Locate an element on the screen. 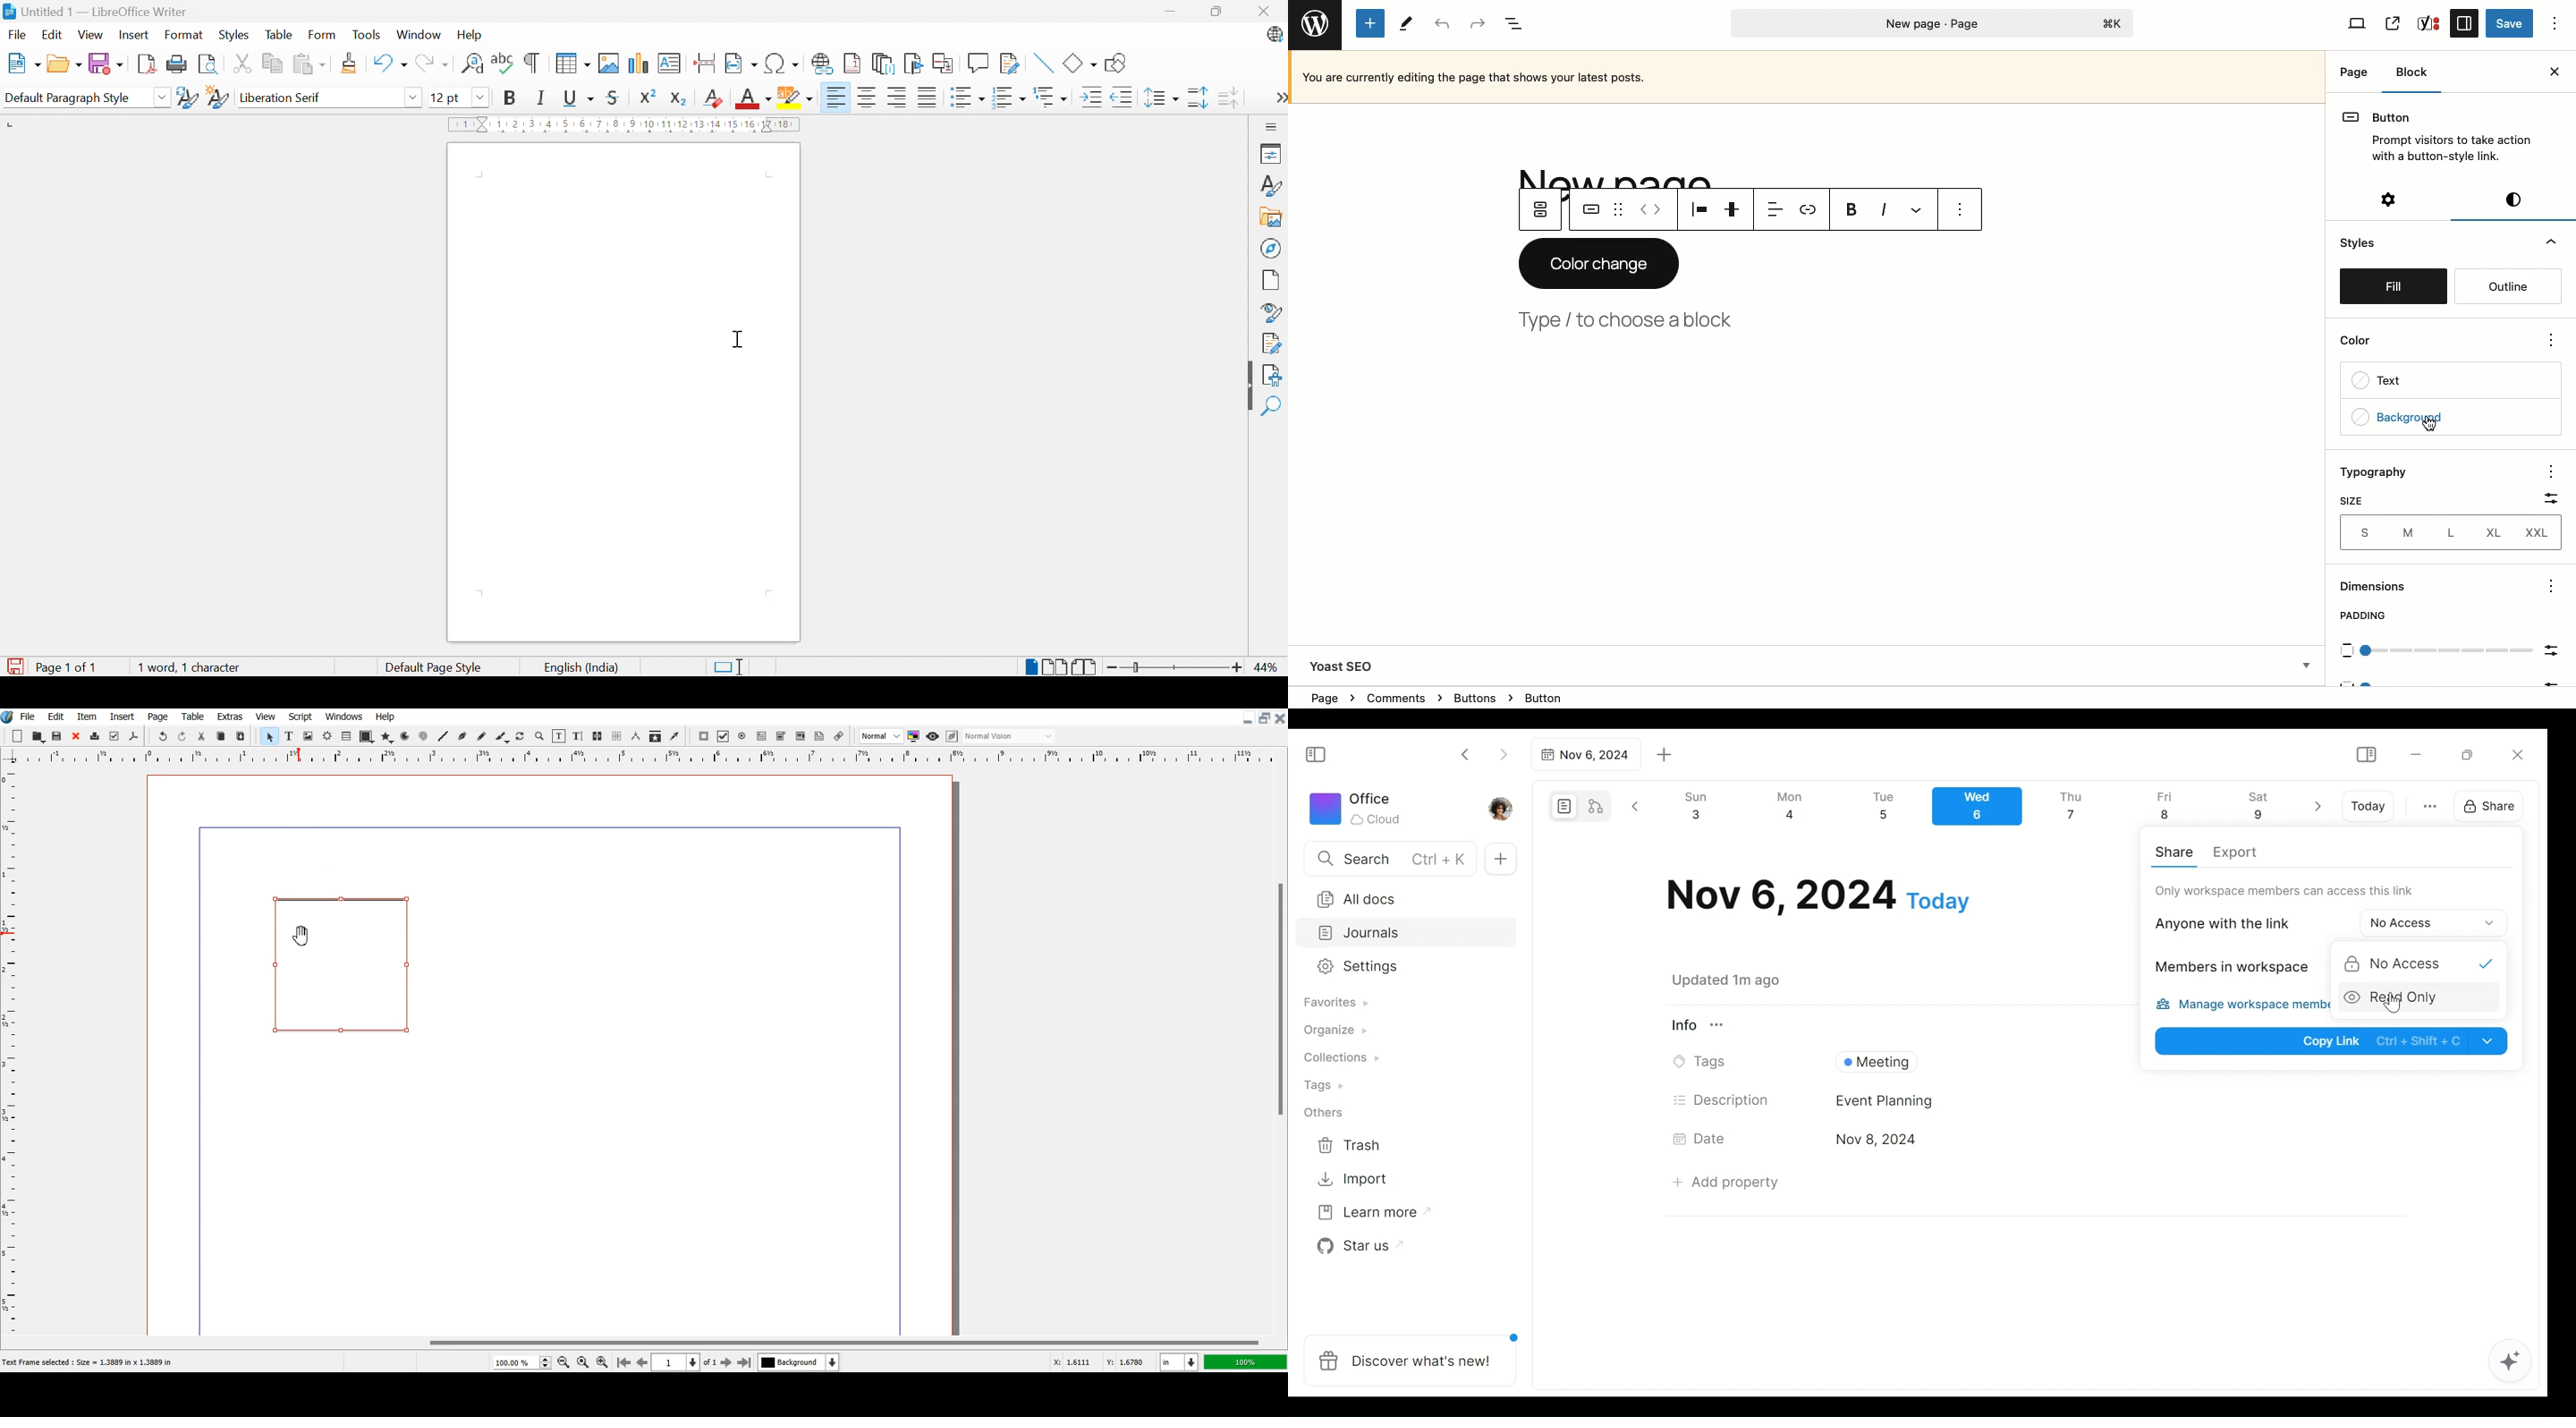  Preview mode is located at coordinates (933, 736).